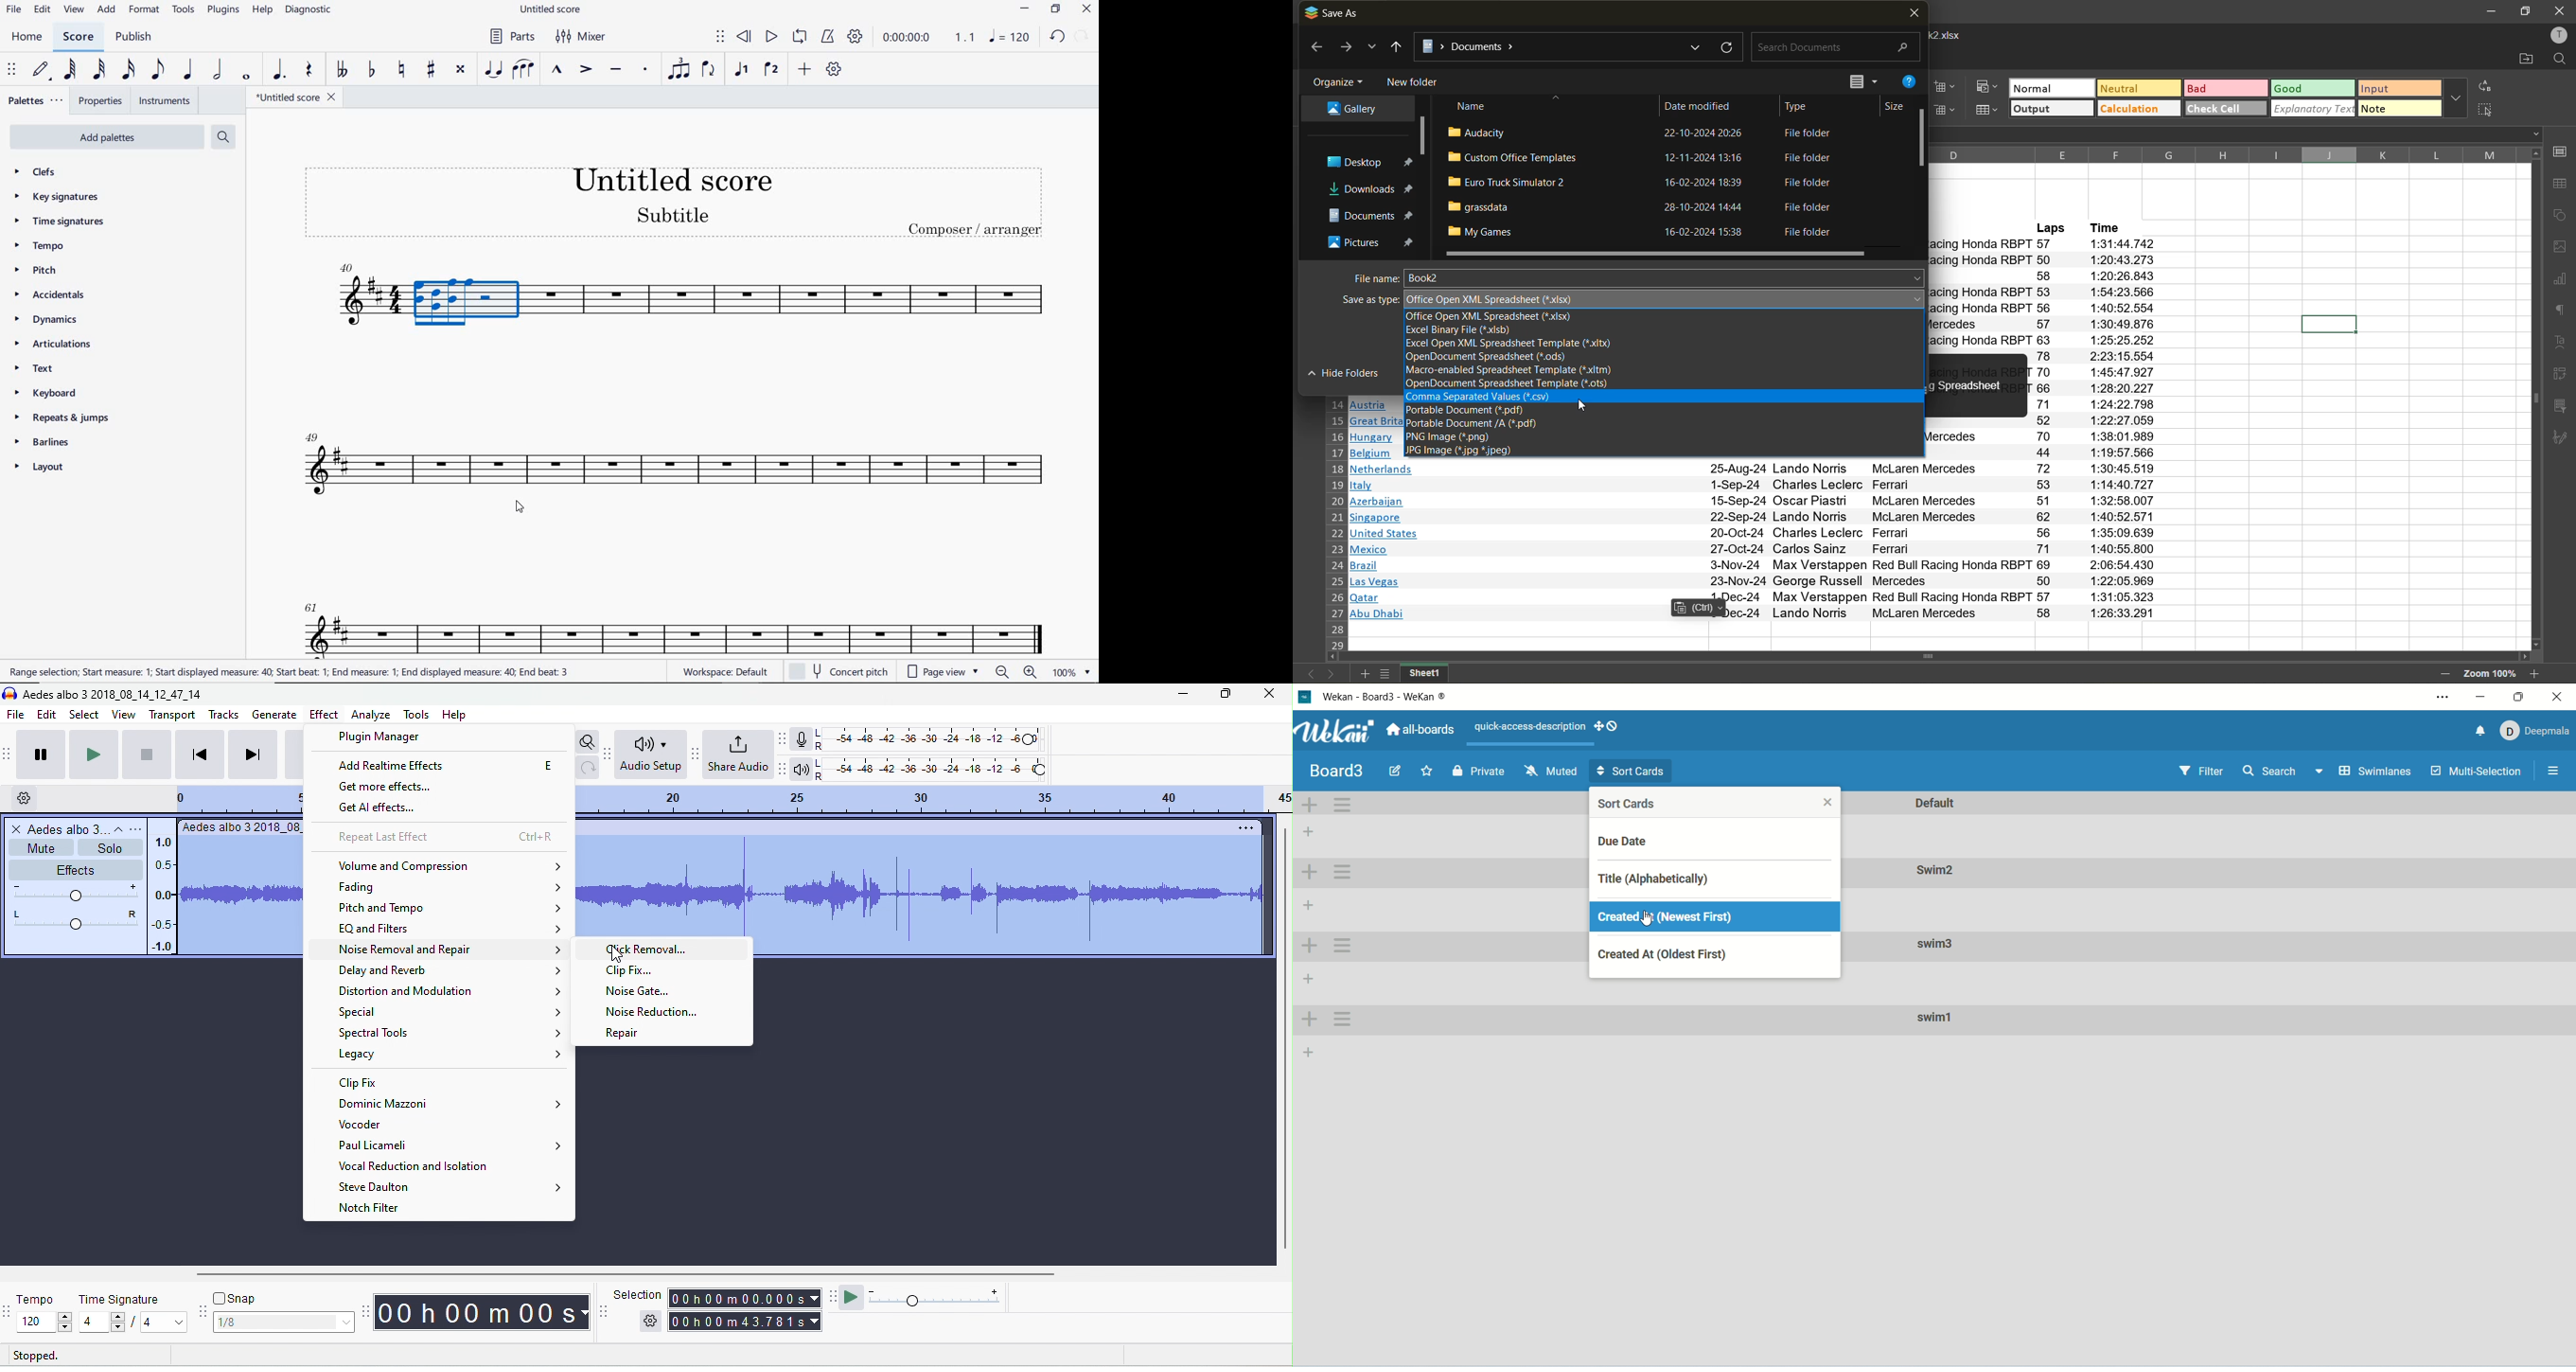  Describe the element at coordinates (1366, 213) in the screenshot. I see `folder` at that location.